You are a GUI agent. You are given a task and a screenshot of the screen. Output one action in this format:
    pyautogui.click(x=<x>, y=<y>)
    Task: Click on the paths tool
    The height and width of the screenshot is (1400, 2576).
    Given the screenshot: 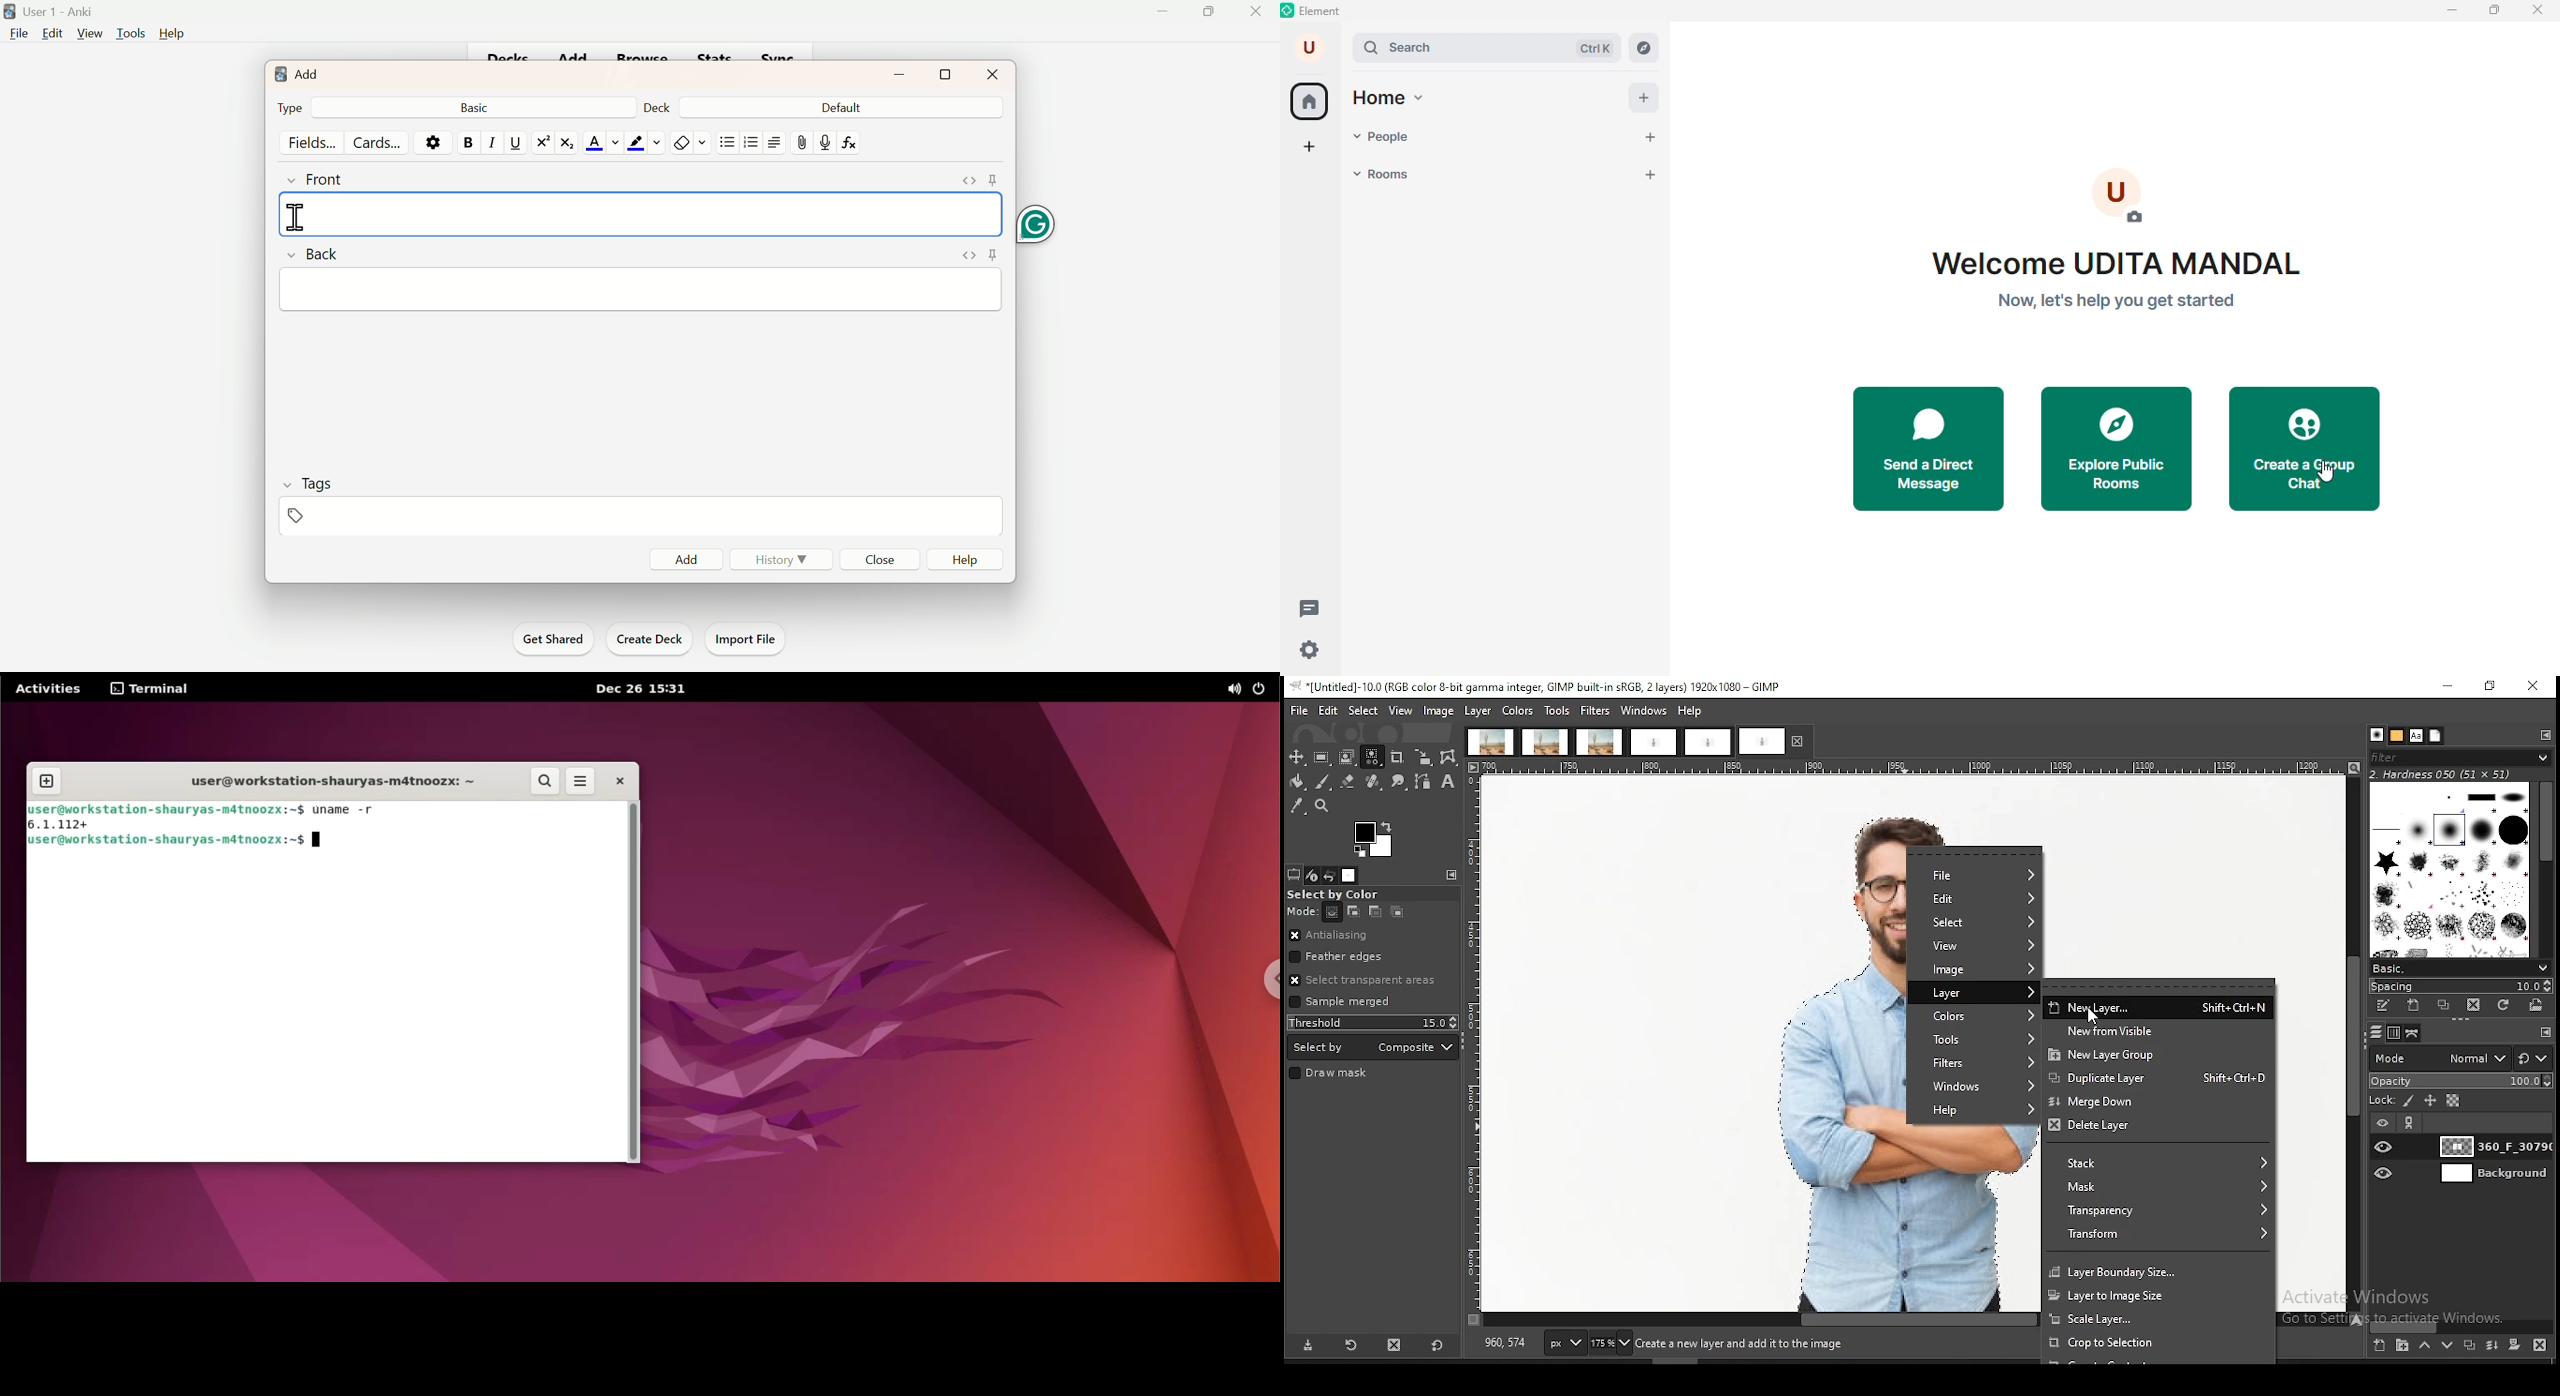 What is the action you would take?
    pyautogui.click(x=1425, y=783)
    